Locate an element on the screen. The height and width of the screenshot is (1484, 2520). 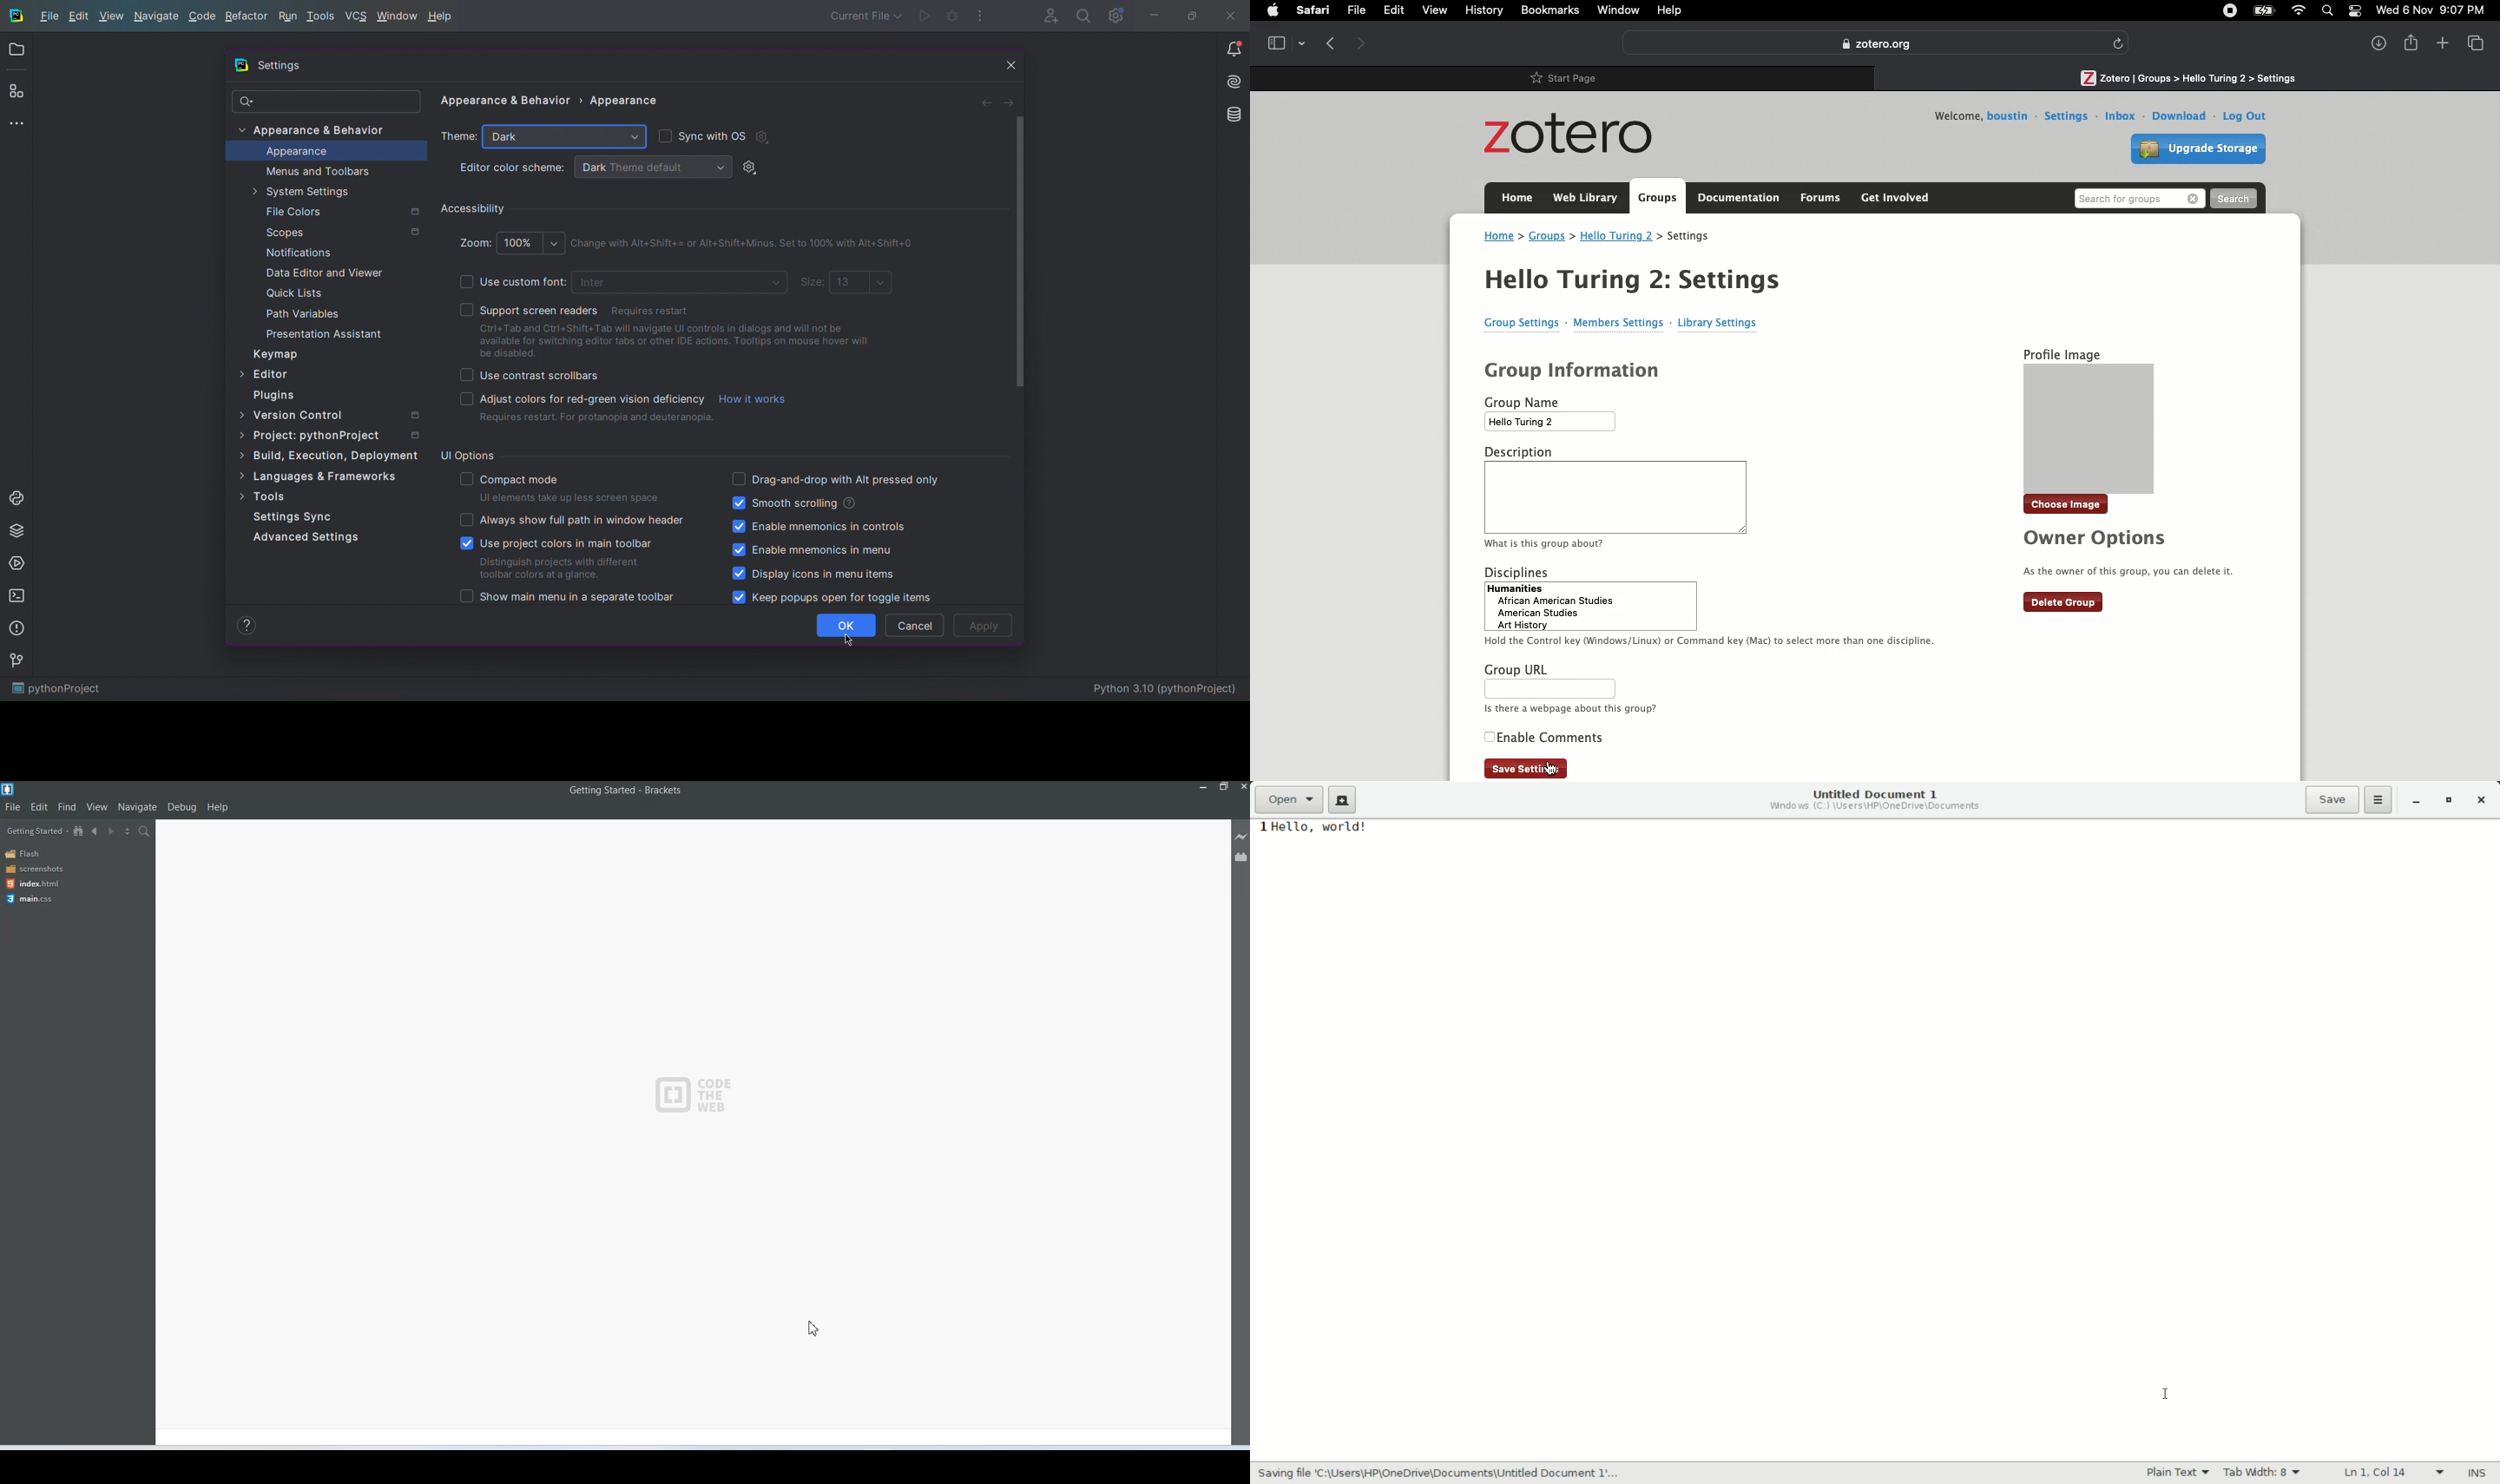
Minimize is located at coordinates (1152, 15).